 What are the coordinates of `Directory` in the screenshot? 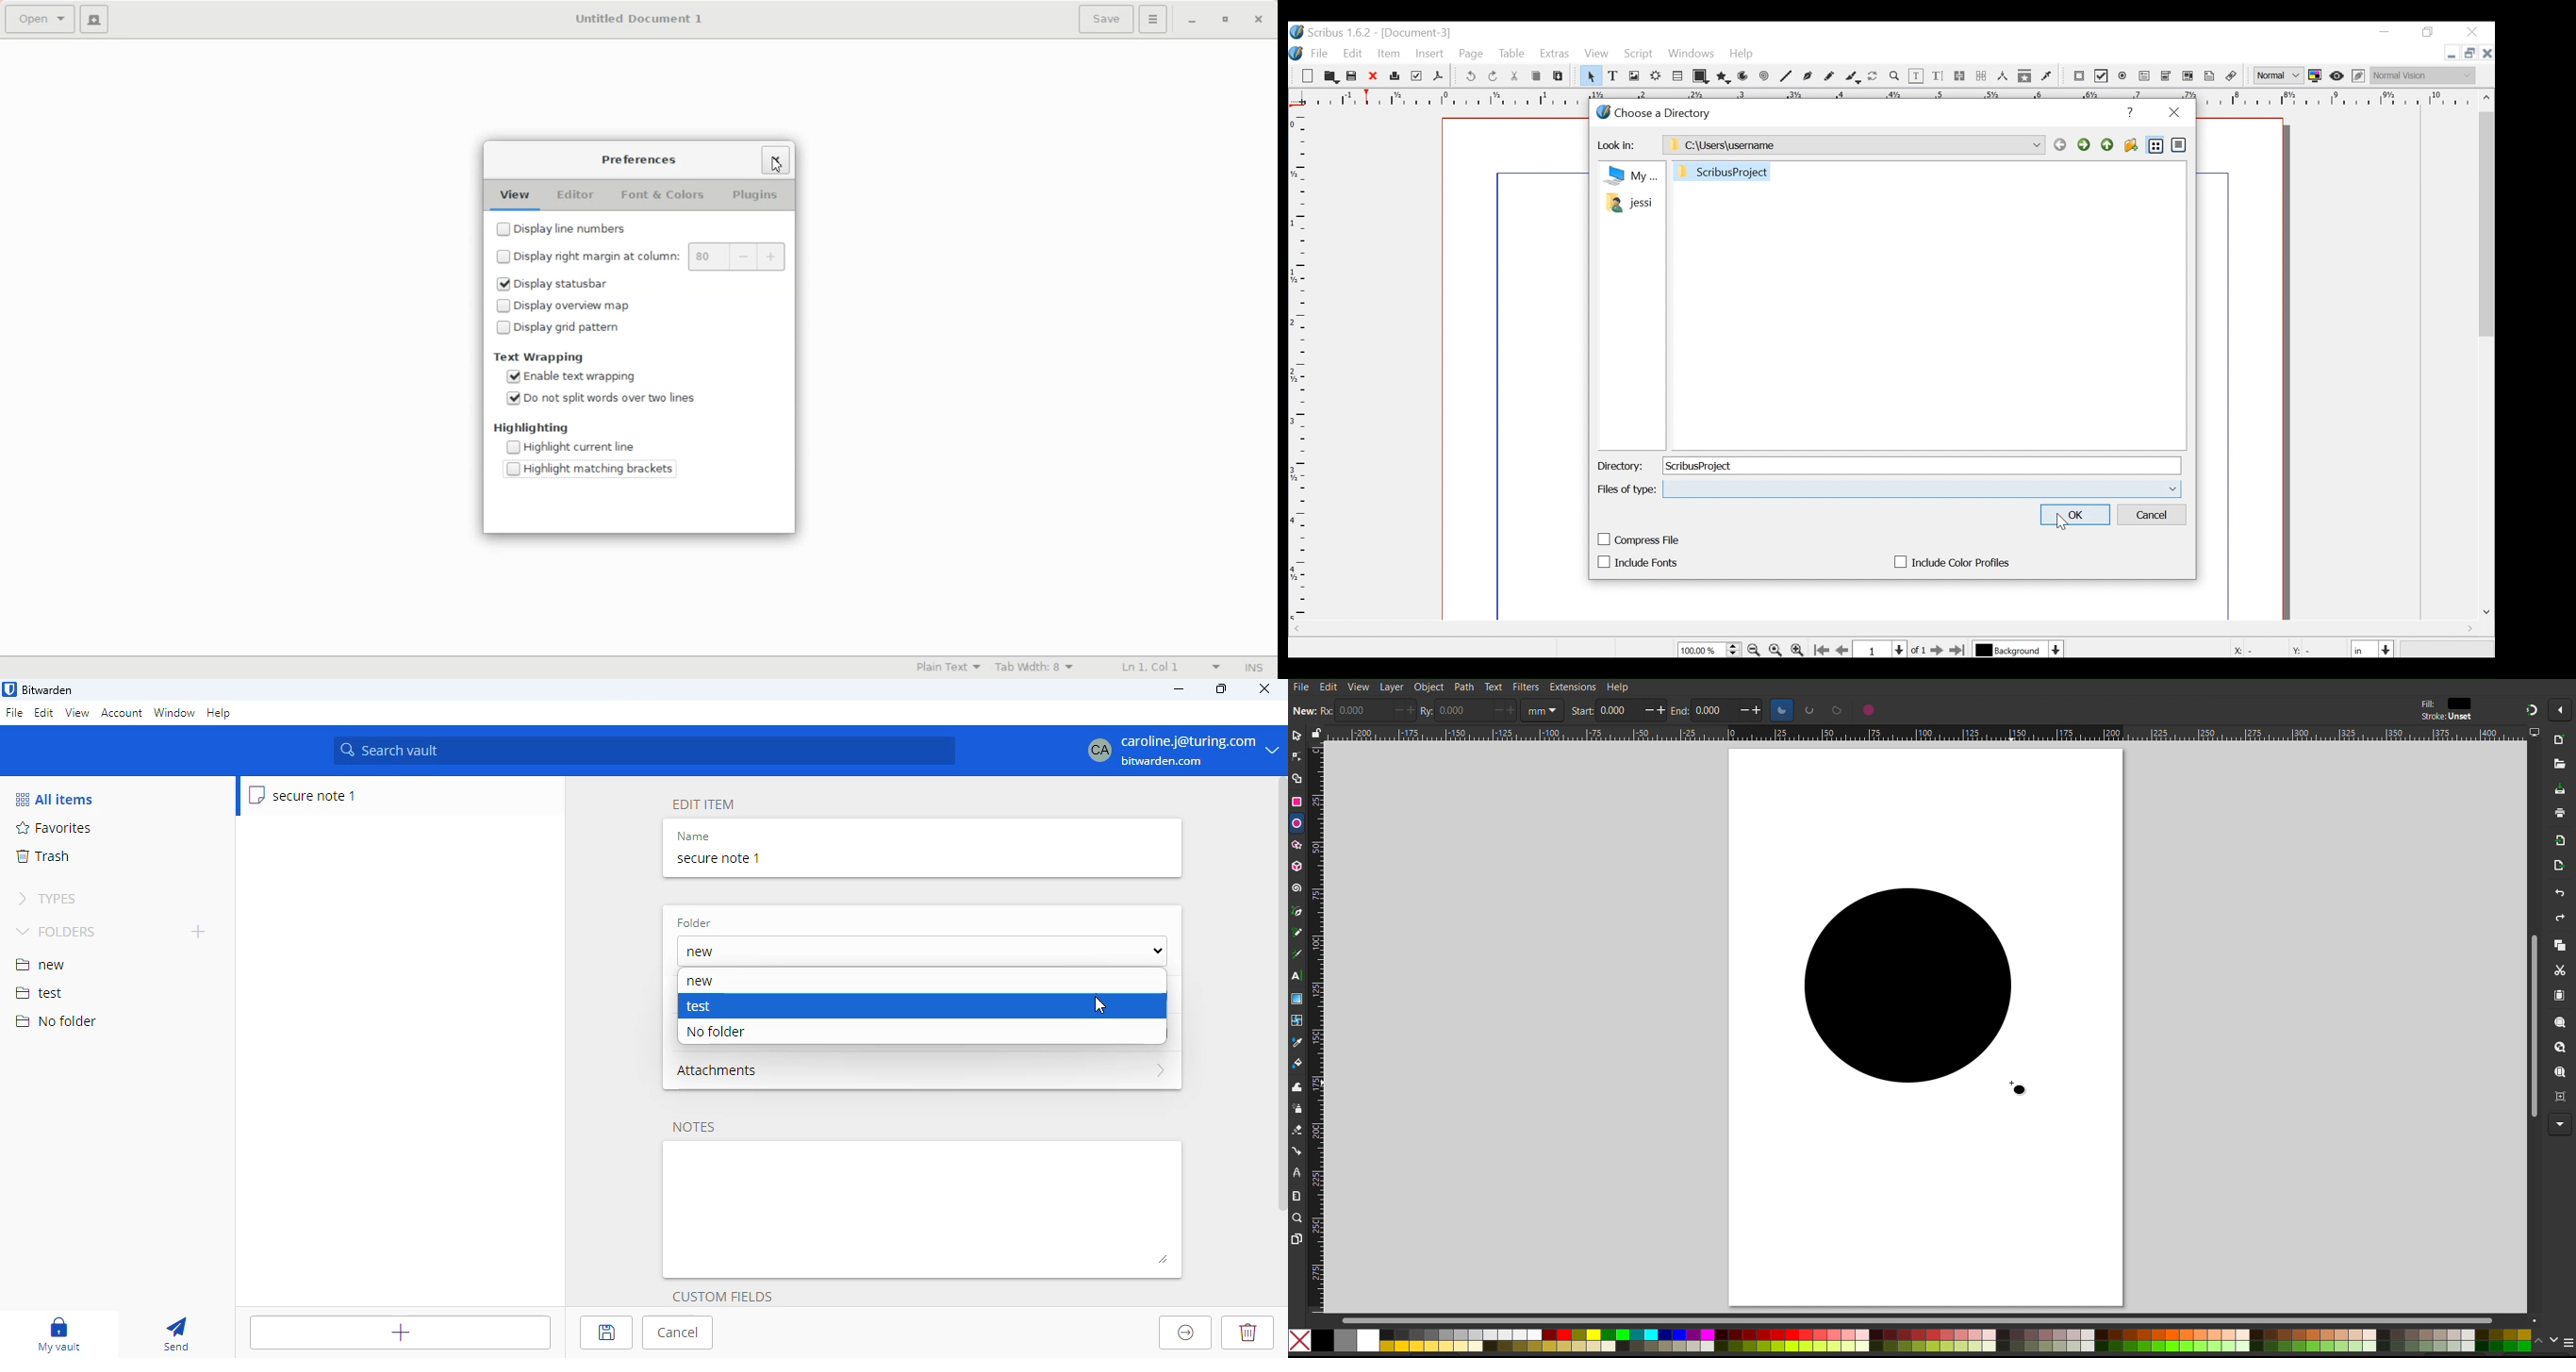 It's located at (1619, 467).